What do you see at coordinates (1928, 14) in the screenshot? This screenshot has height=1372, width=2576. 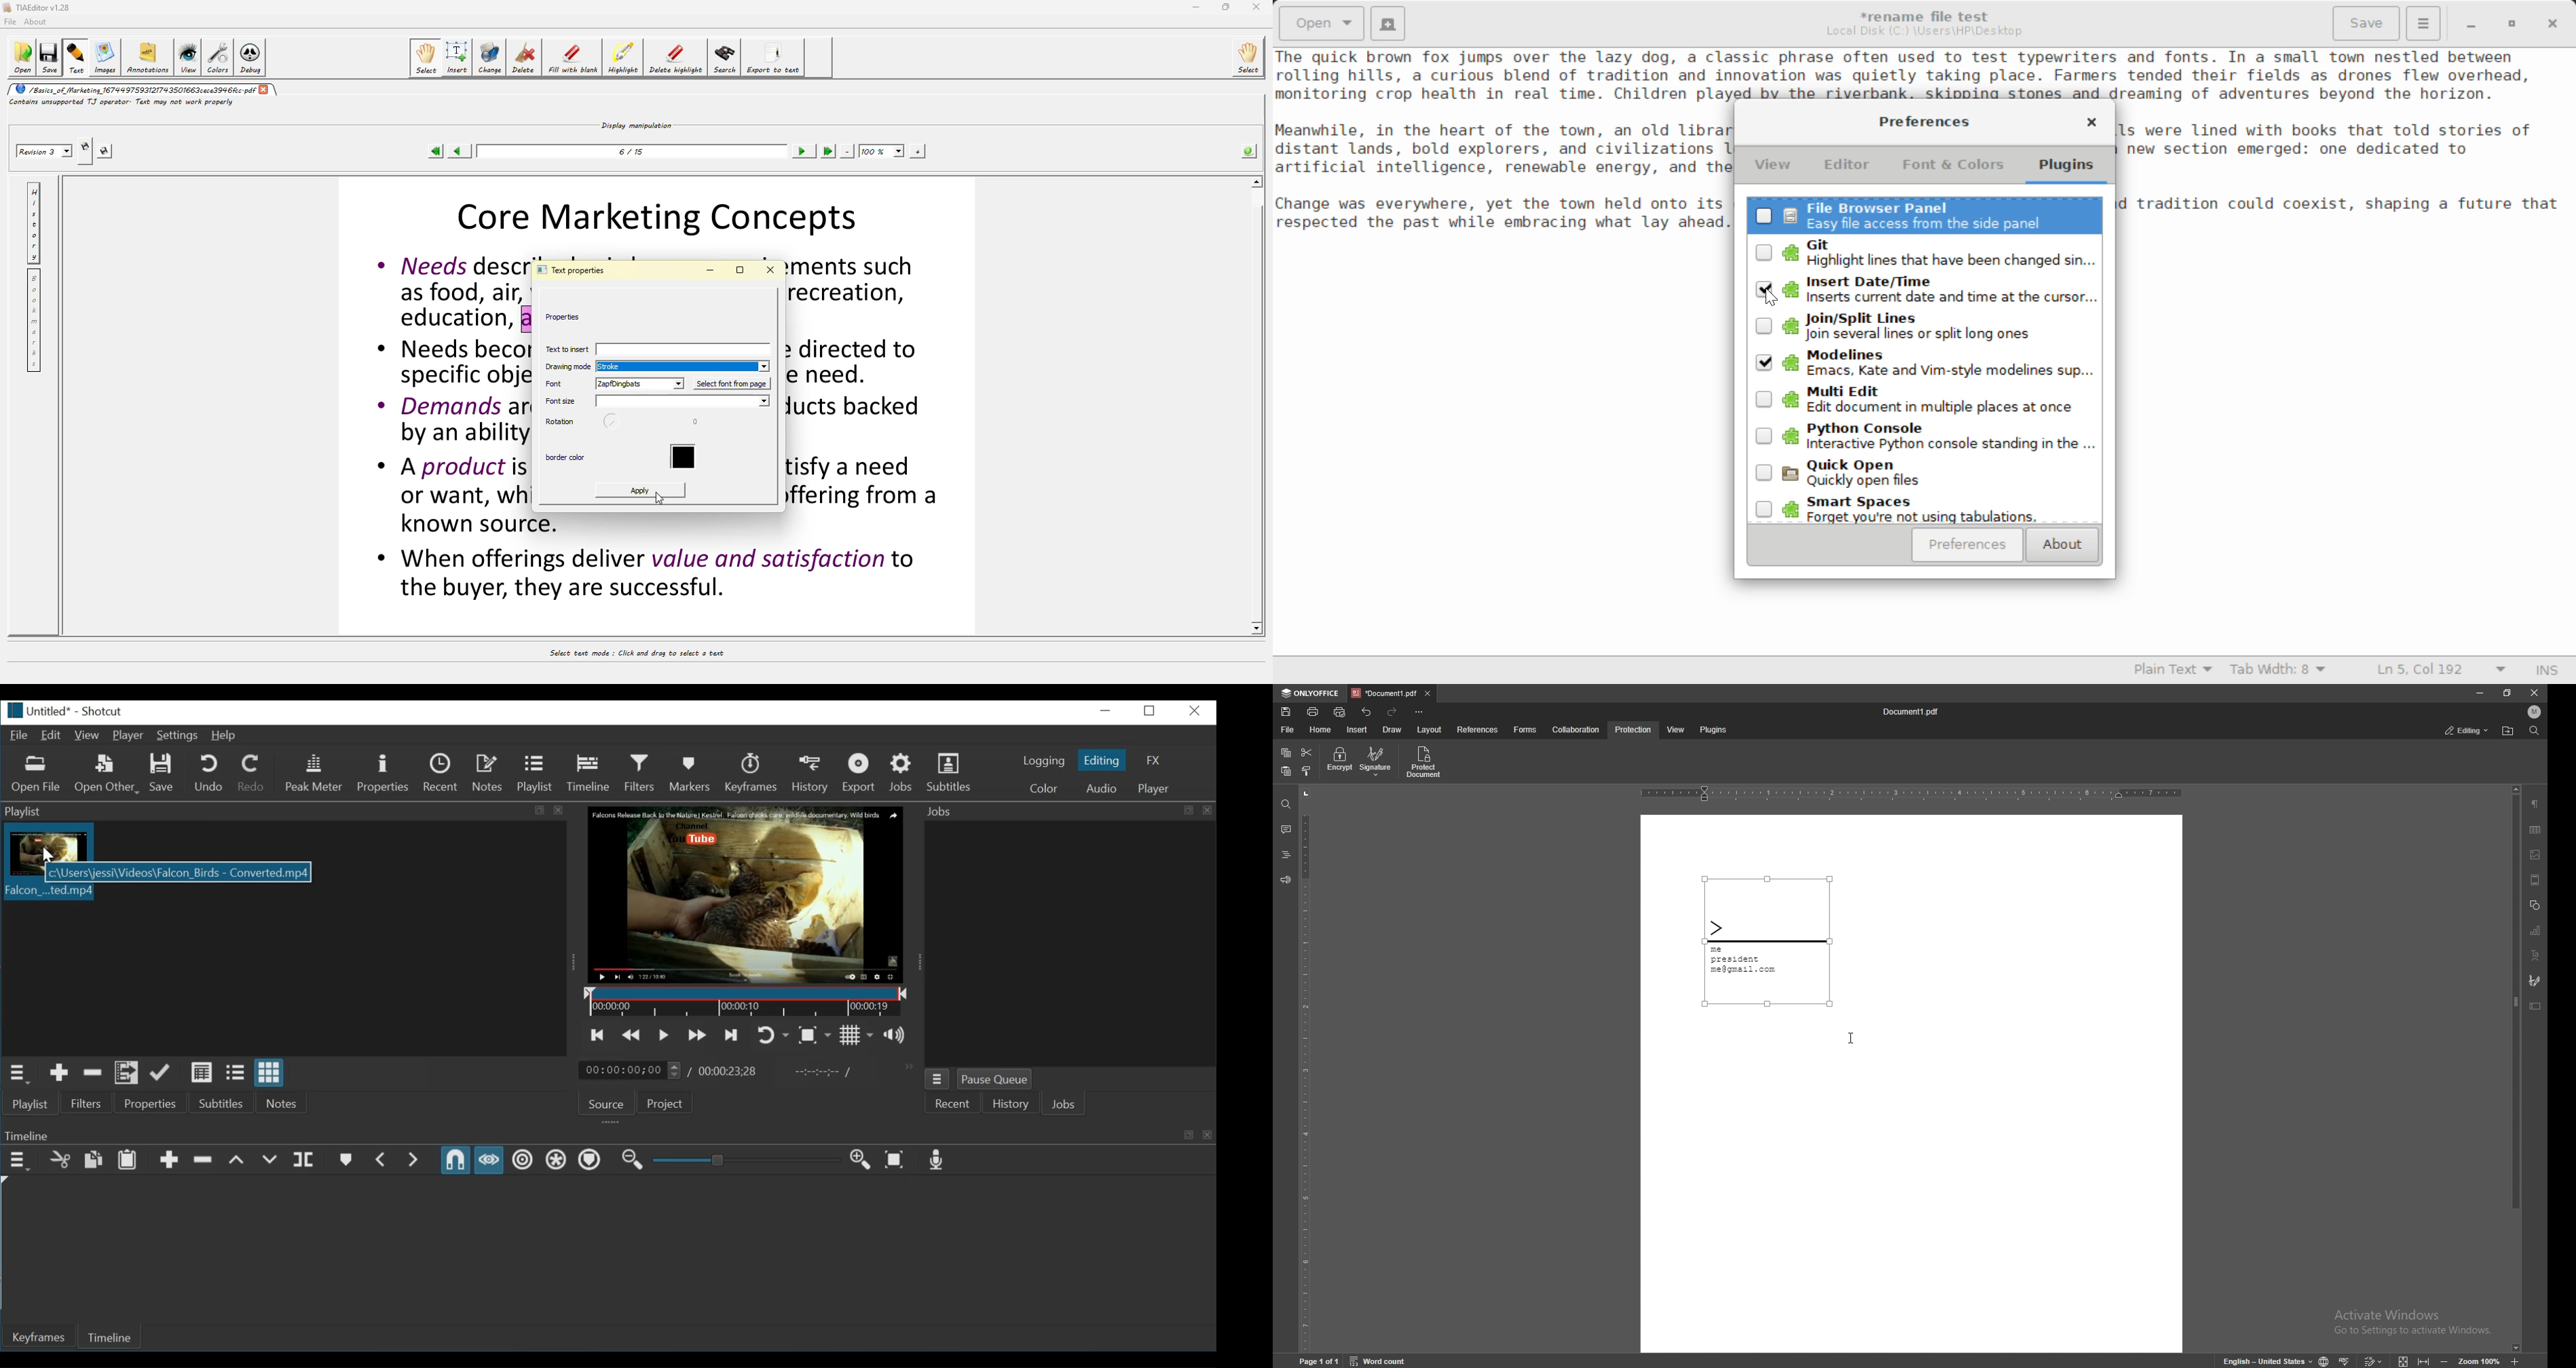 I see `File Name ` at bounding box center [1928, 14].